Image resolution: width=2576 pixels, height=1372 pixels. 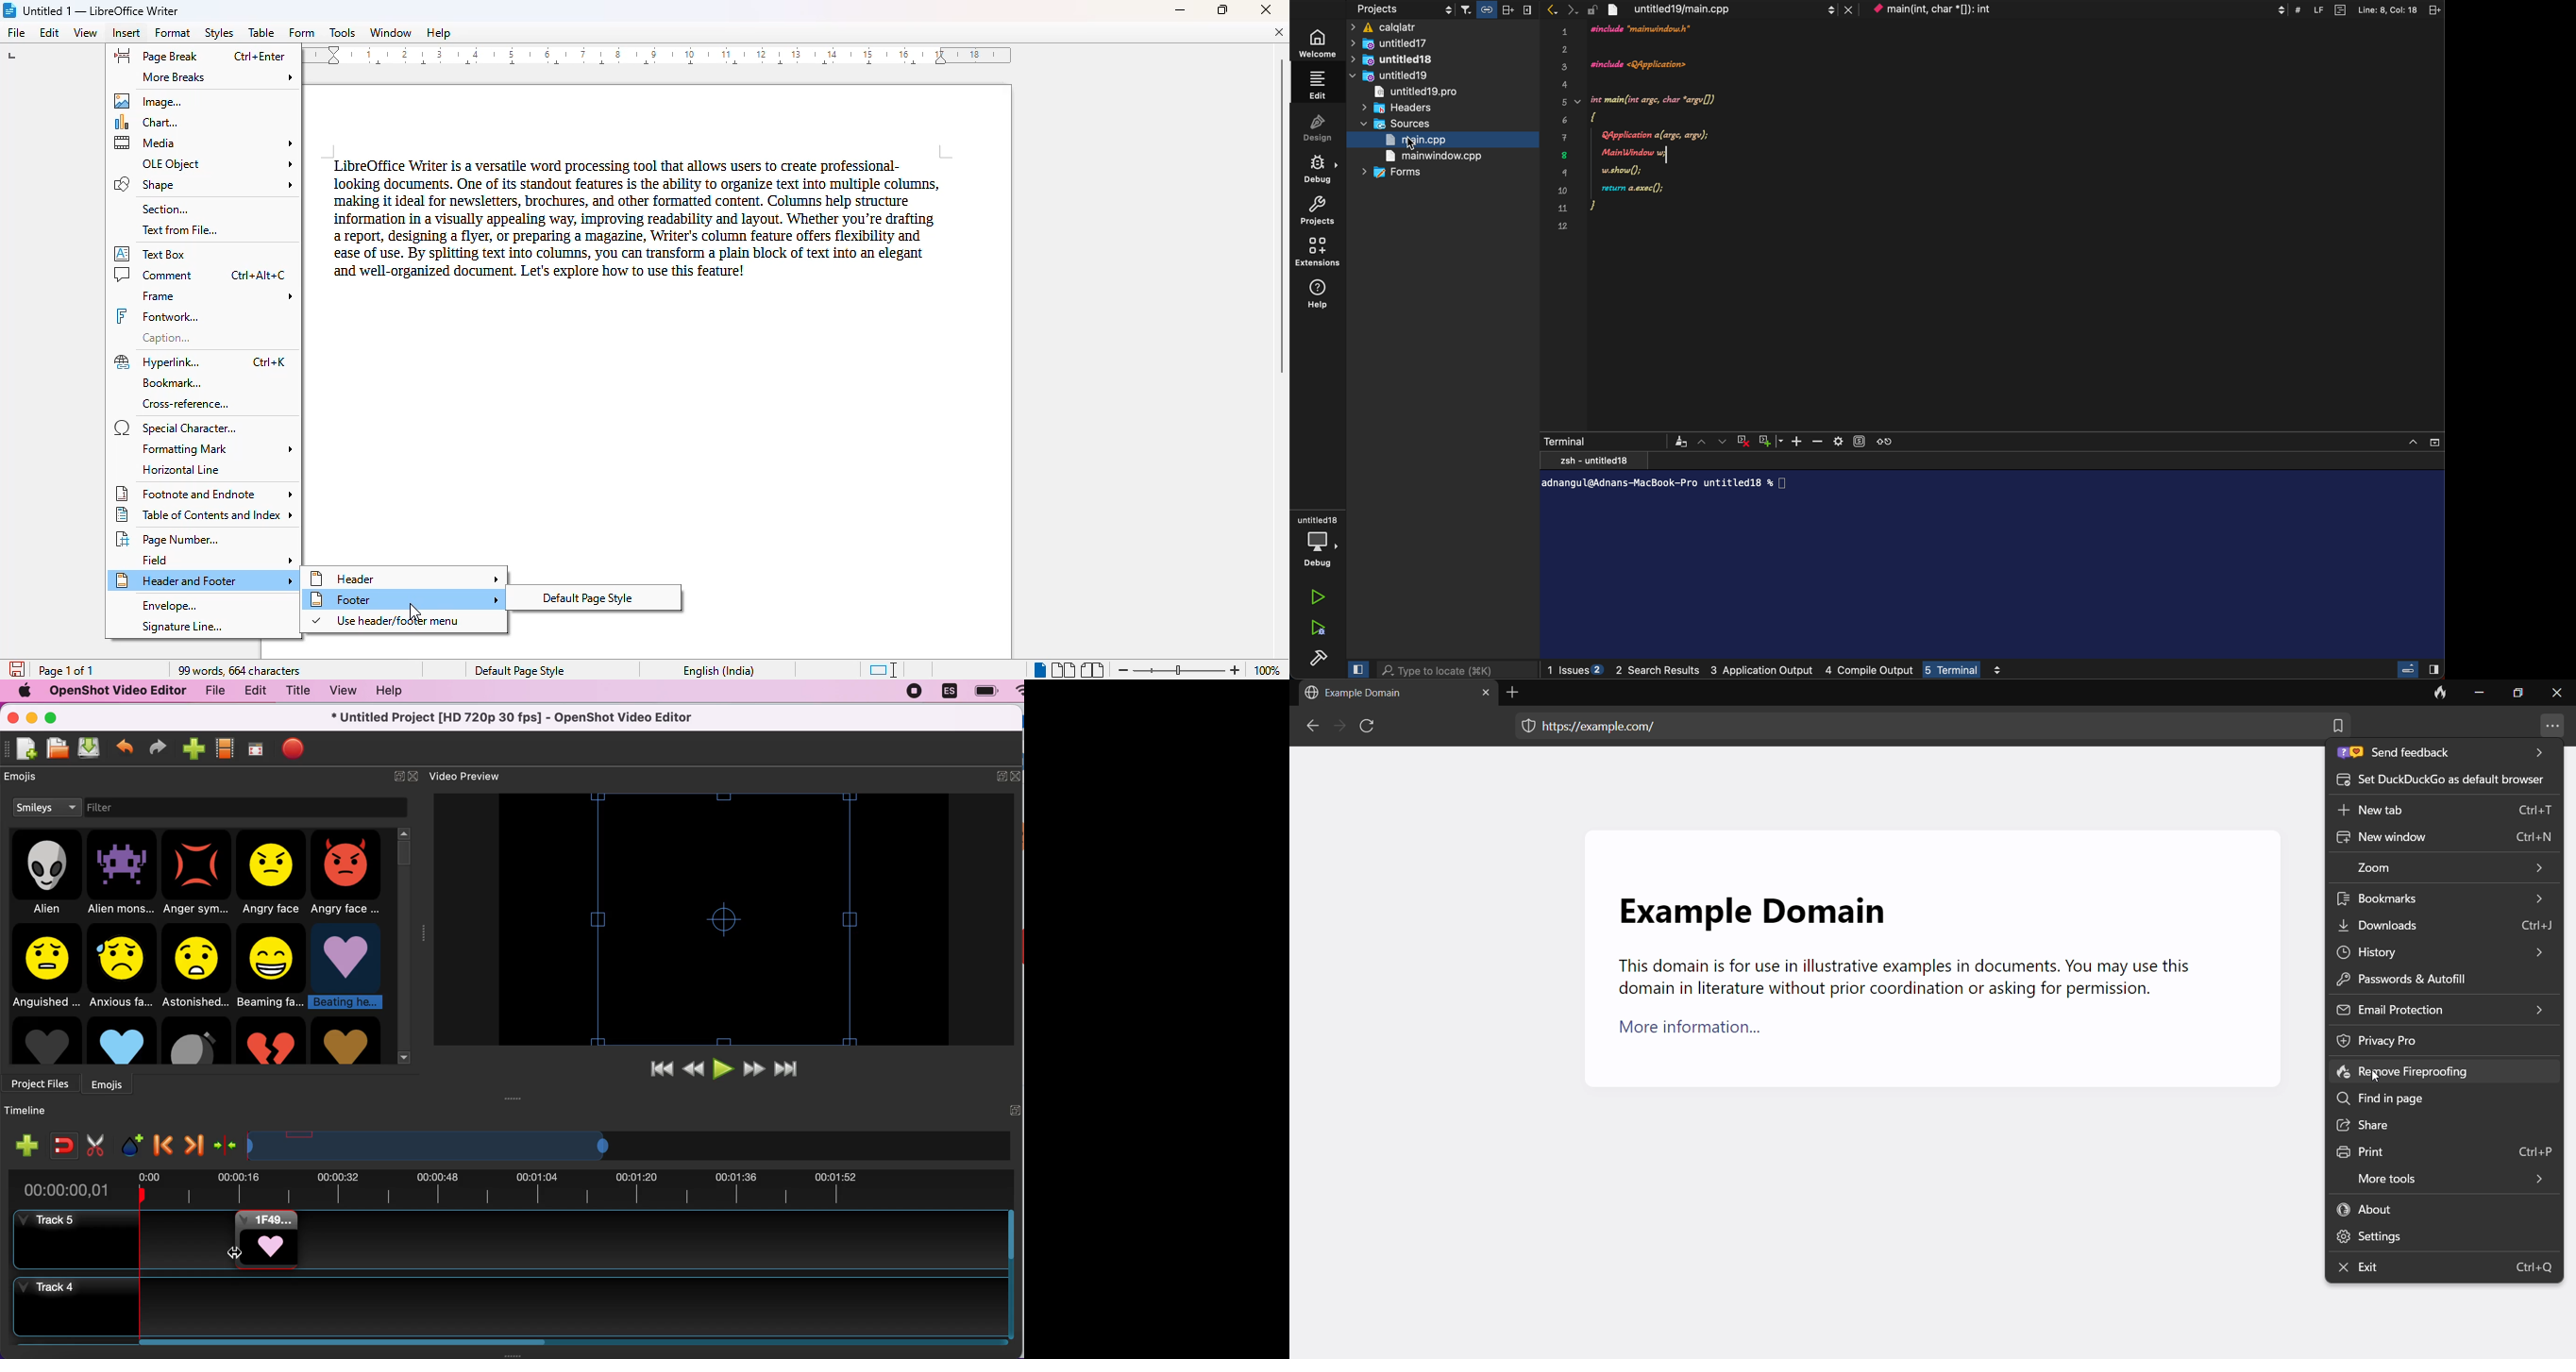 I want to click on full screen, so click(x=256, y=750).